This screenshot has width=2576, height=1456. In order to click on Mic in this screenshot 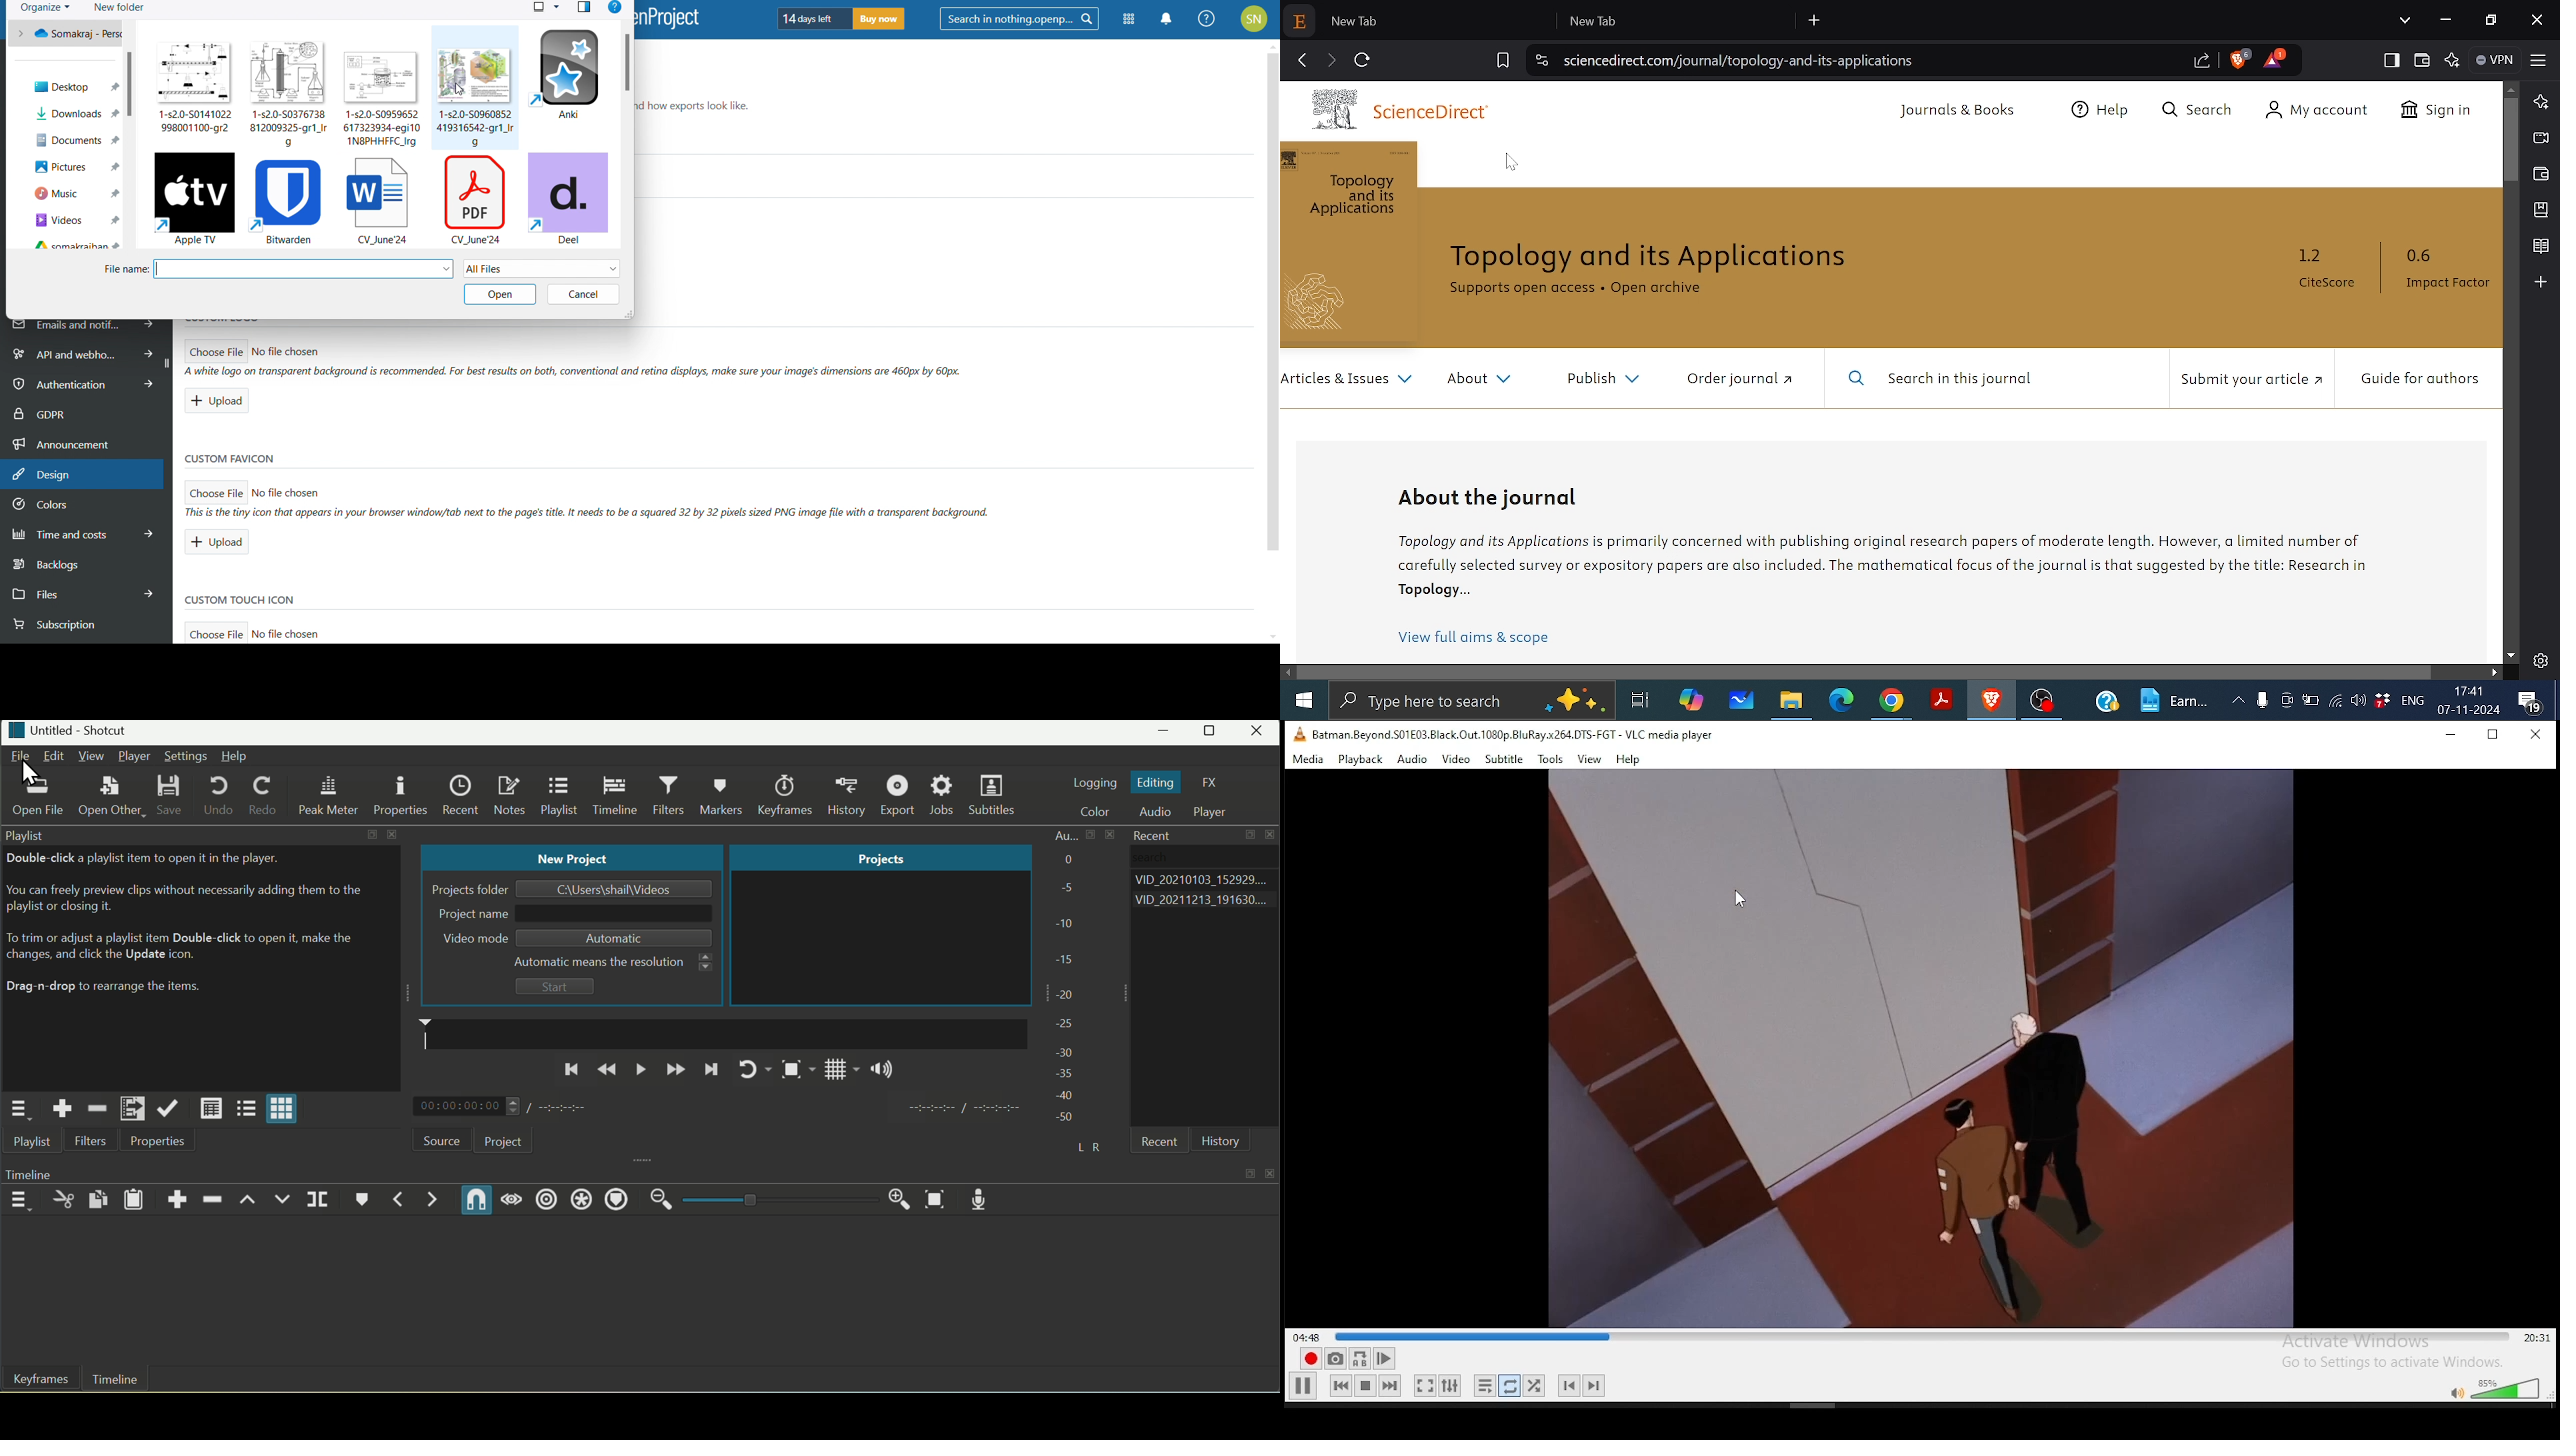, I will do `click(985, 1199)`.